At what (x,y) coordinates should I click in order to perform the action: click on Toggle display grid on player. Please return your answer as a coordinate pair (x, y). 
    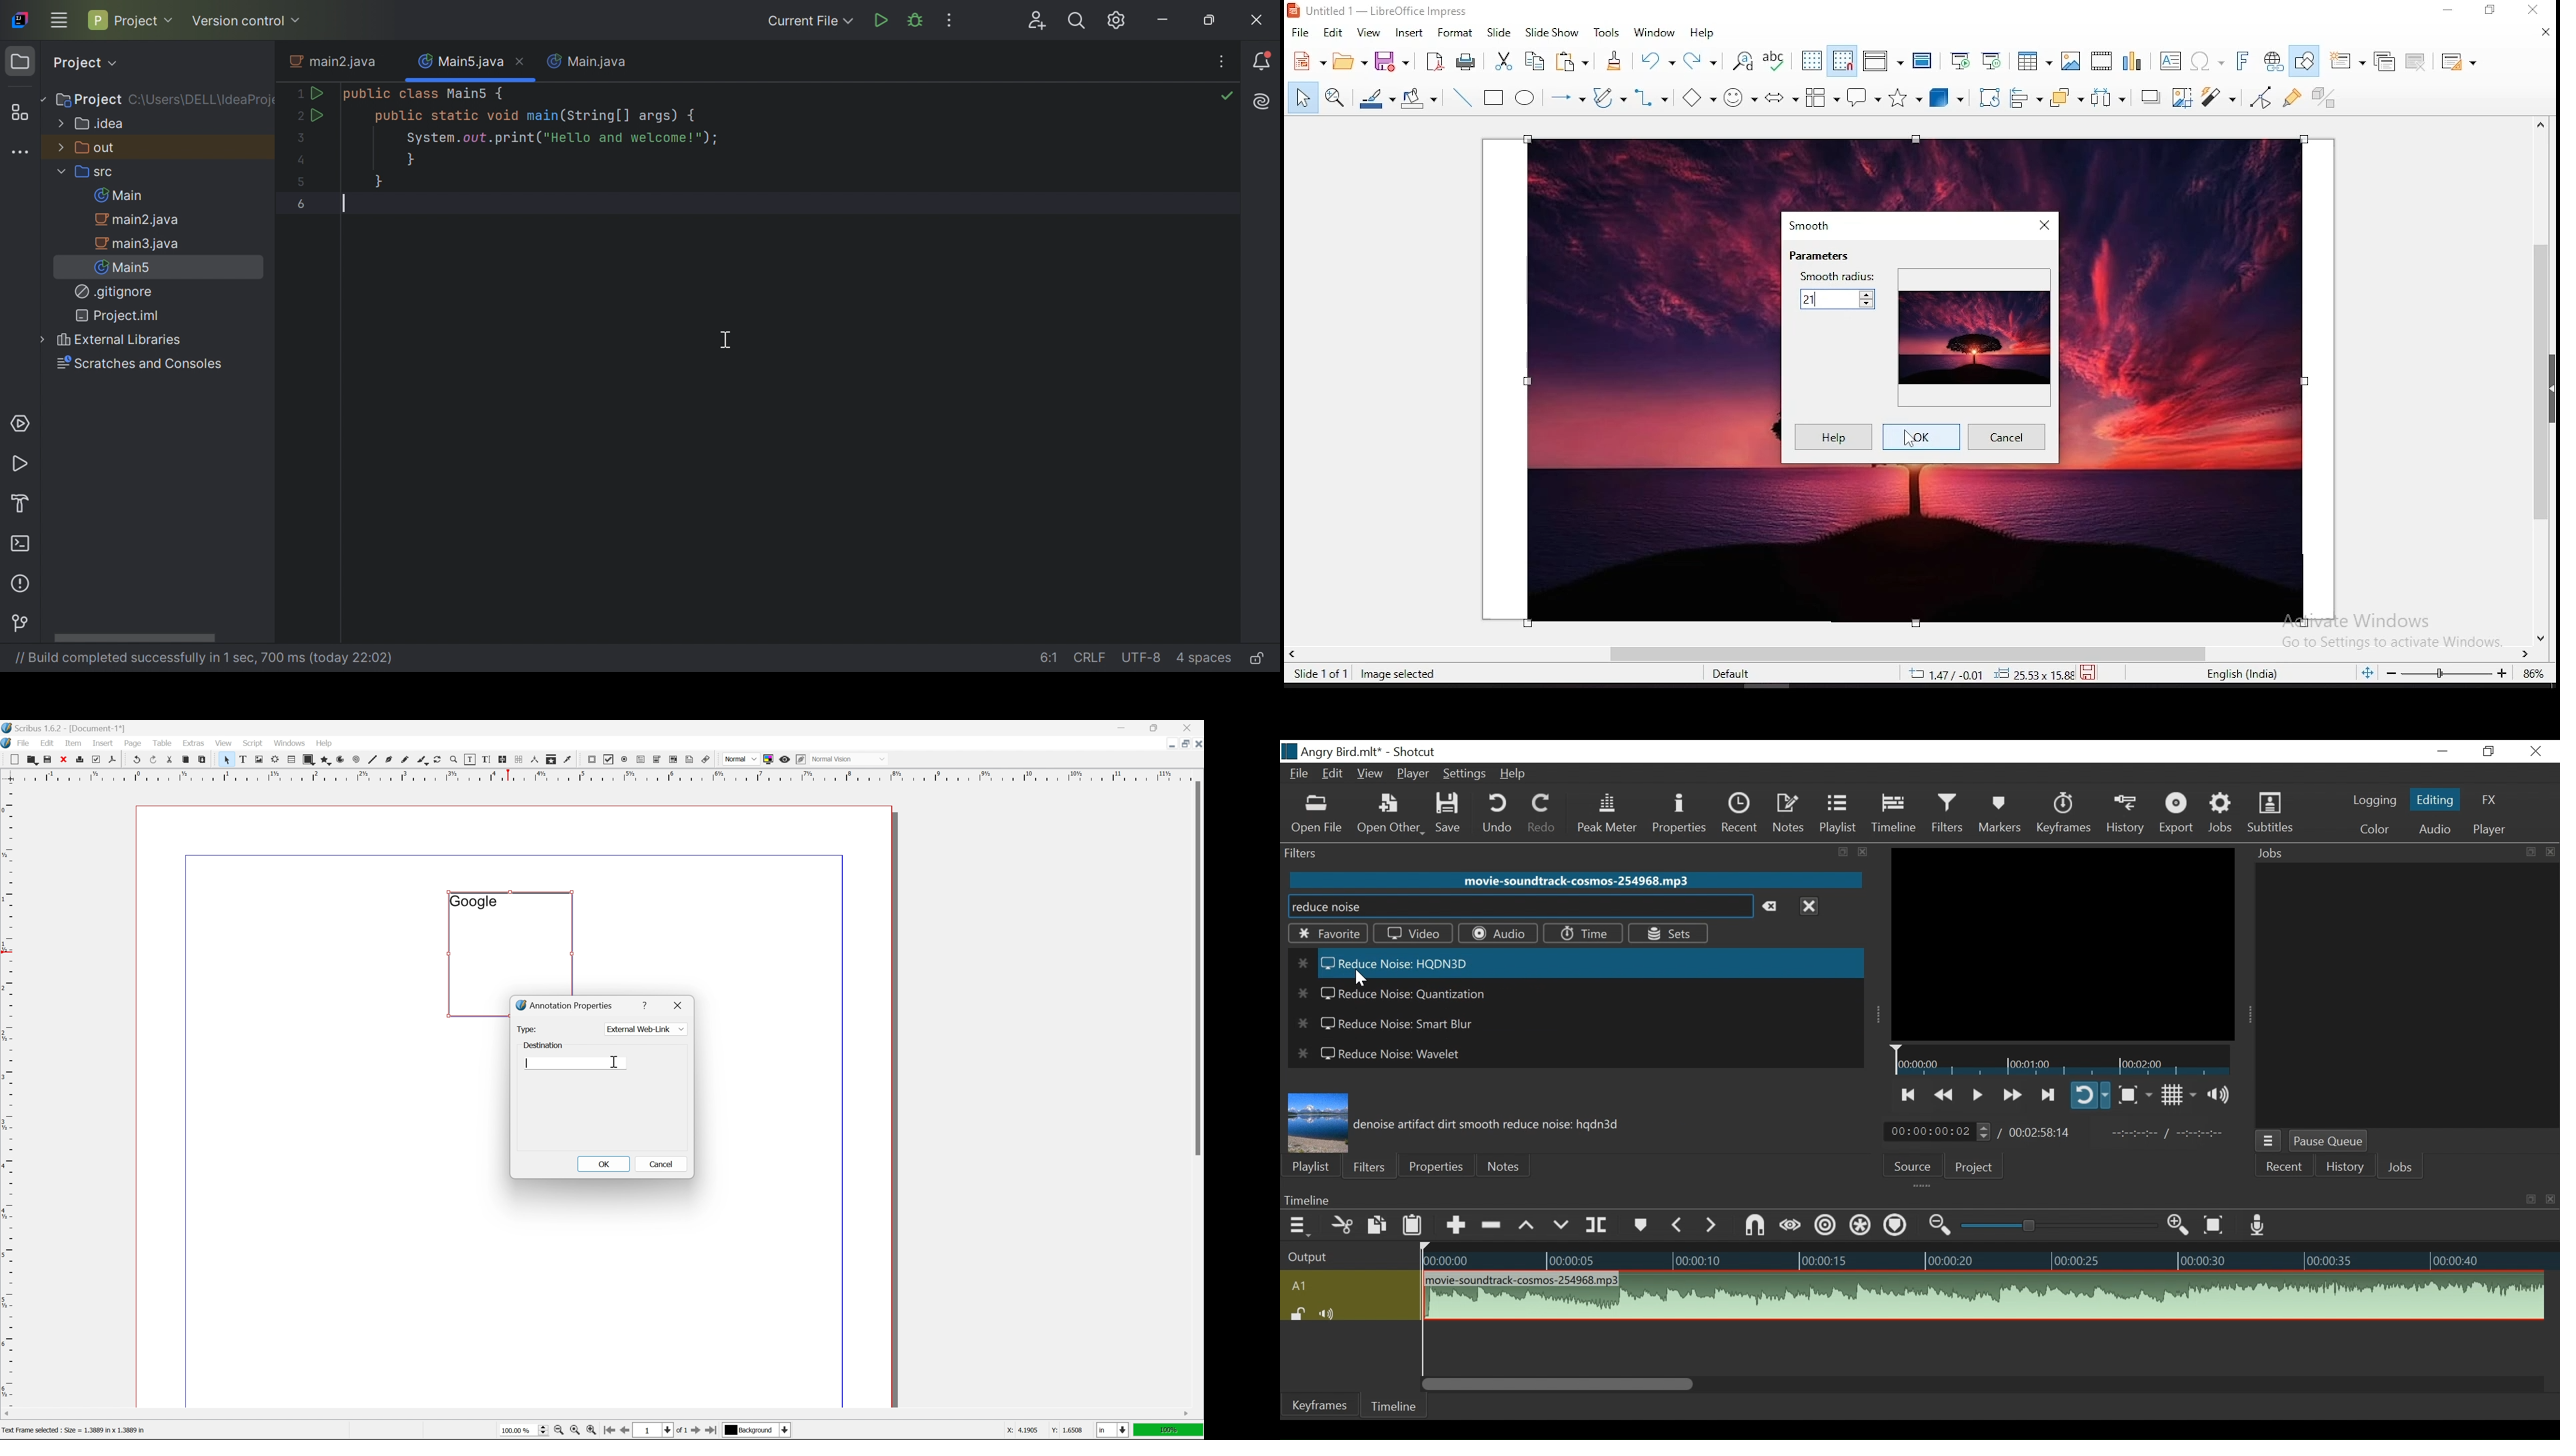
    Looking at the image, I should click on (2178, 1096).